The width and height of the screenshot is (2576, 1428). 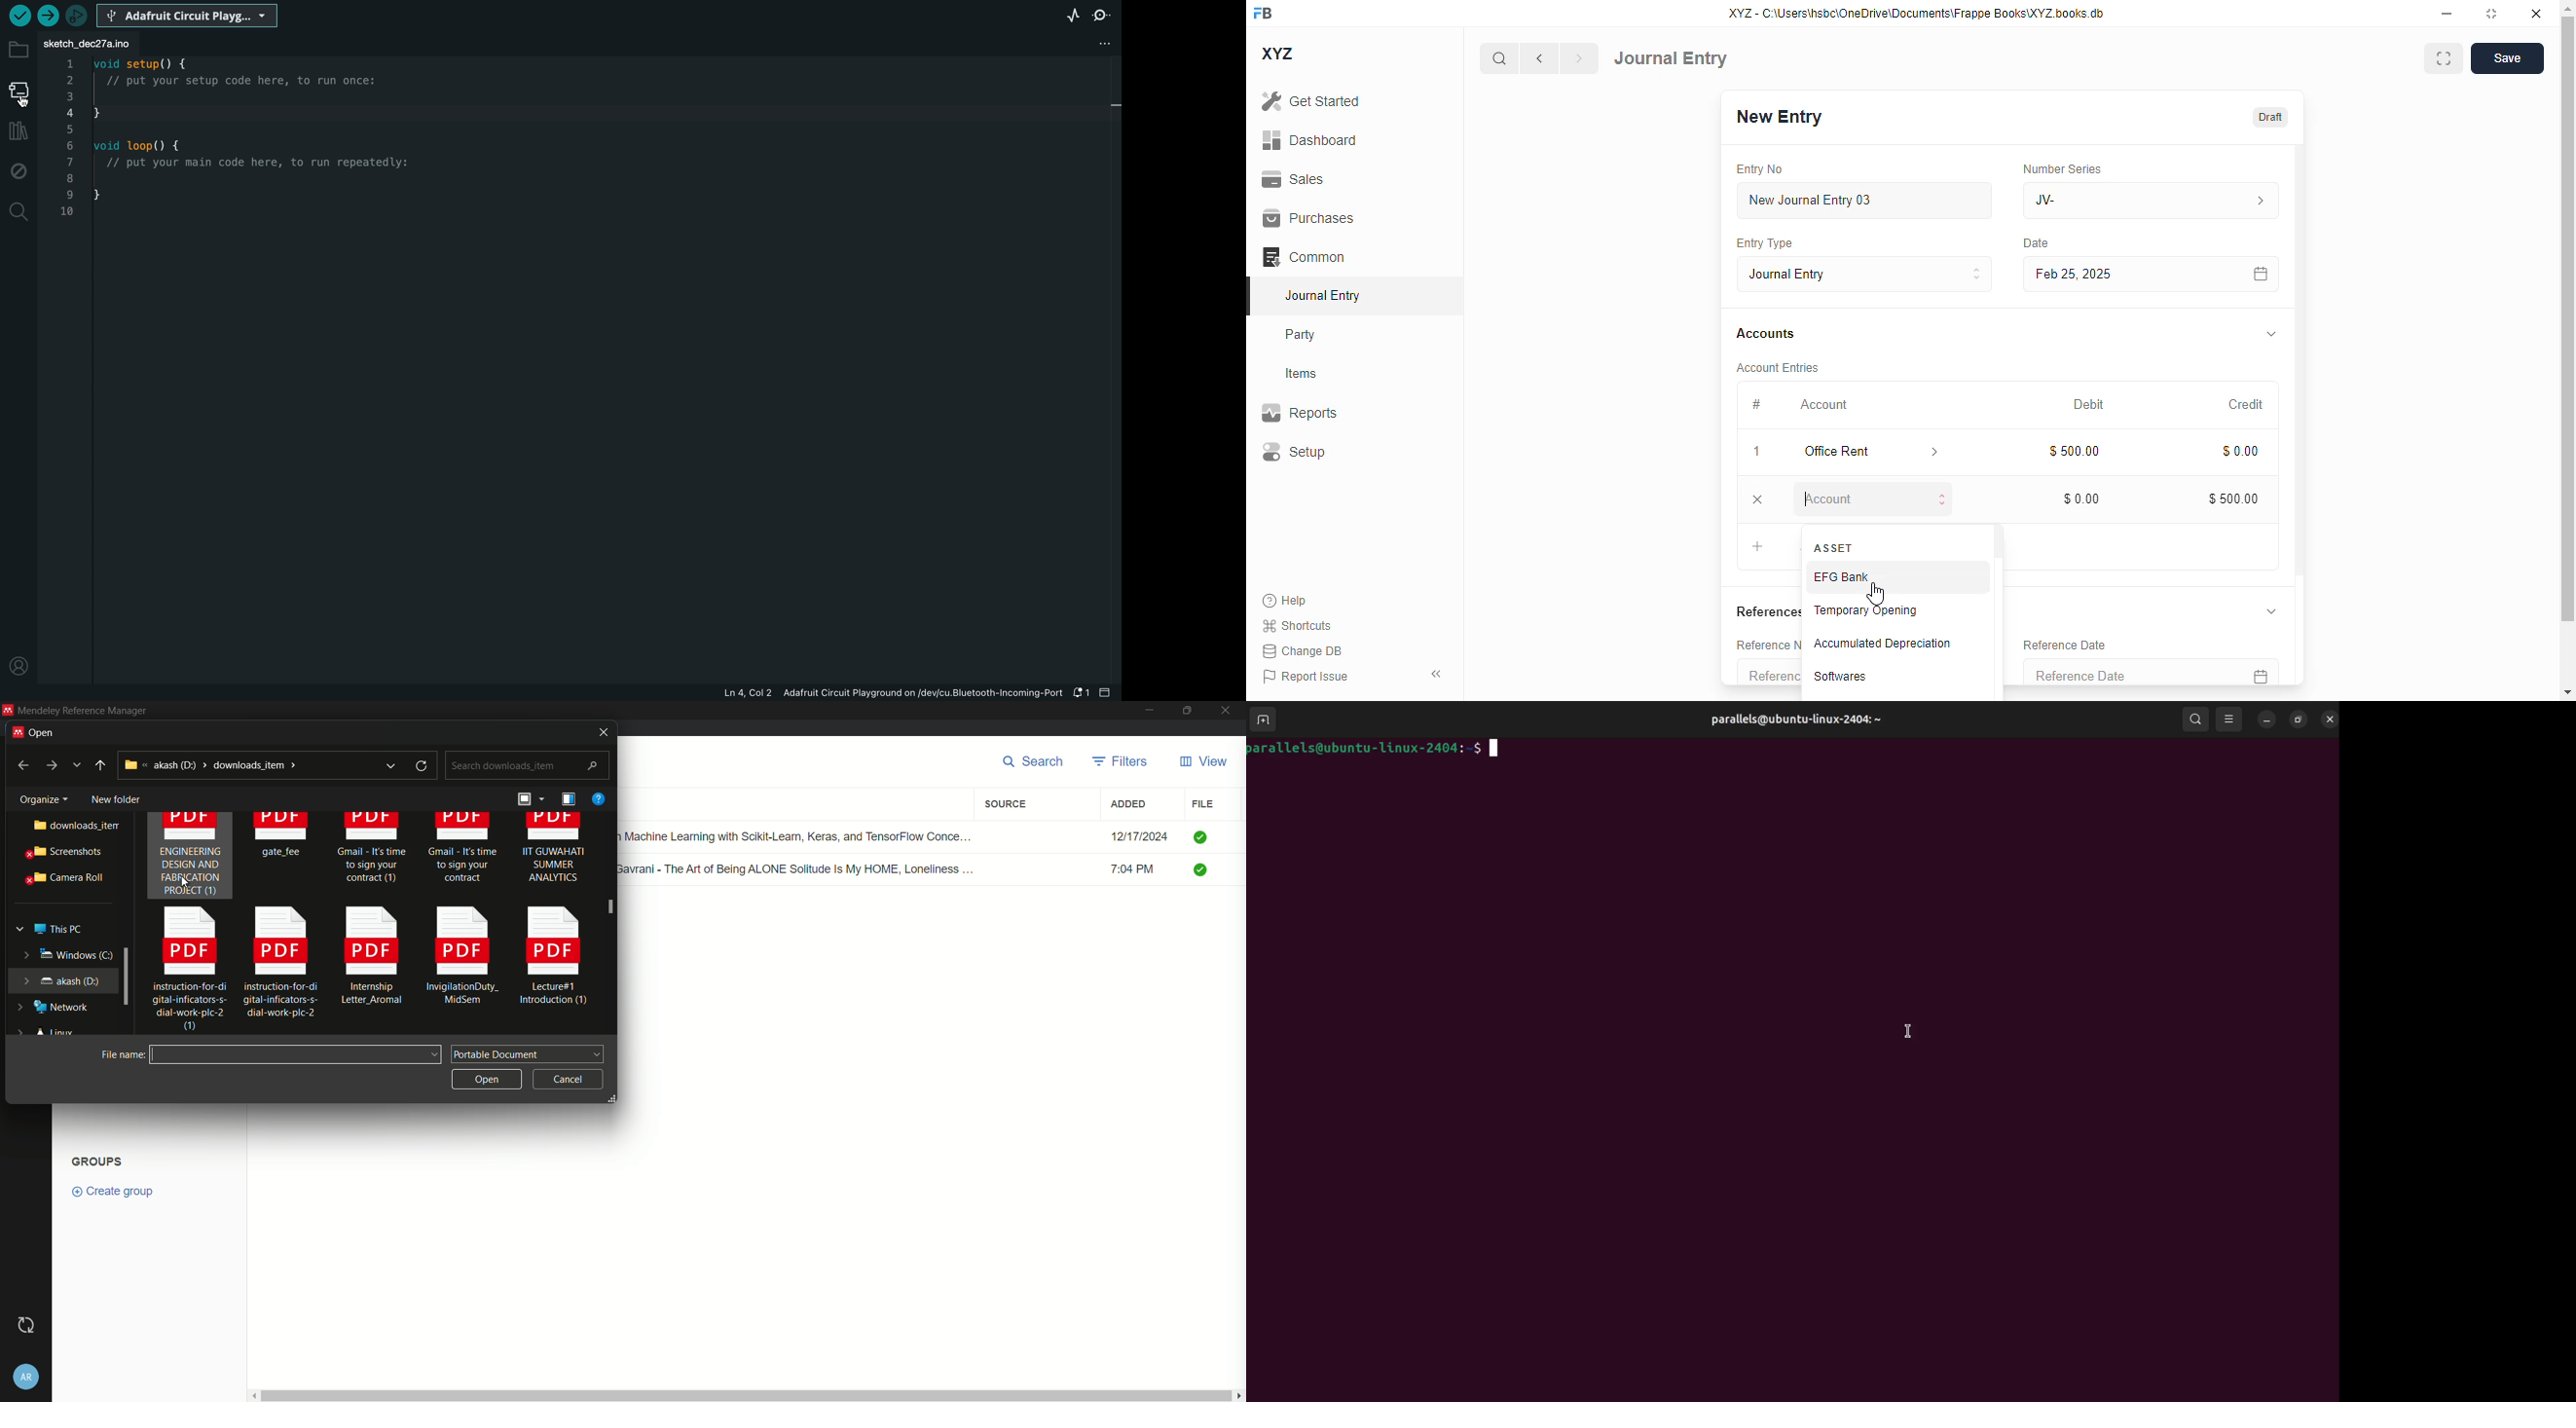 What do you see at coordinates (599, 732) in the screenshot?
I see `close` at bounding box center [599, 732].